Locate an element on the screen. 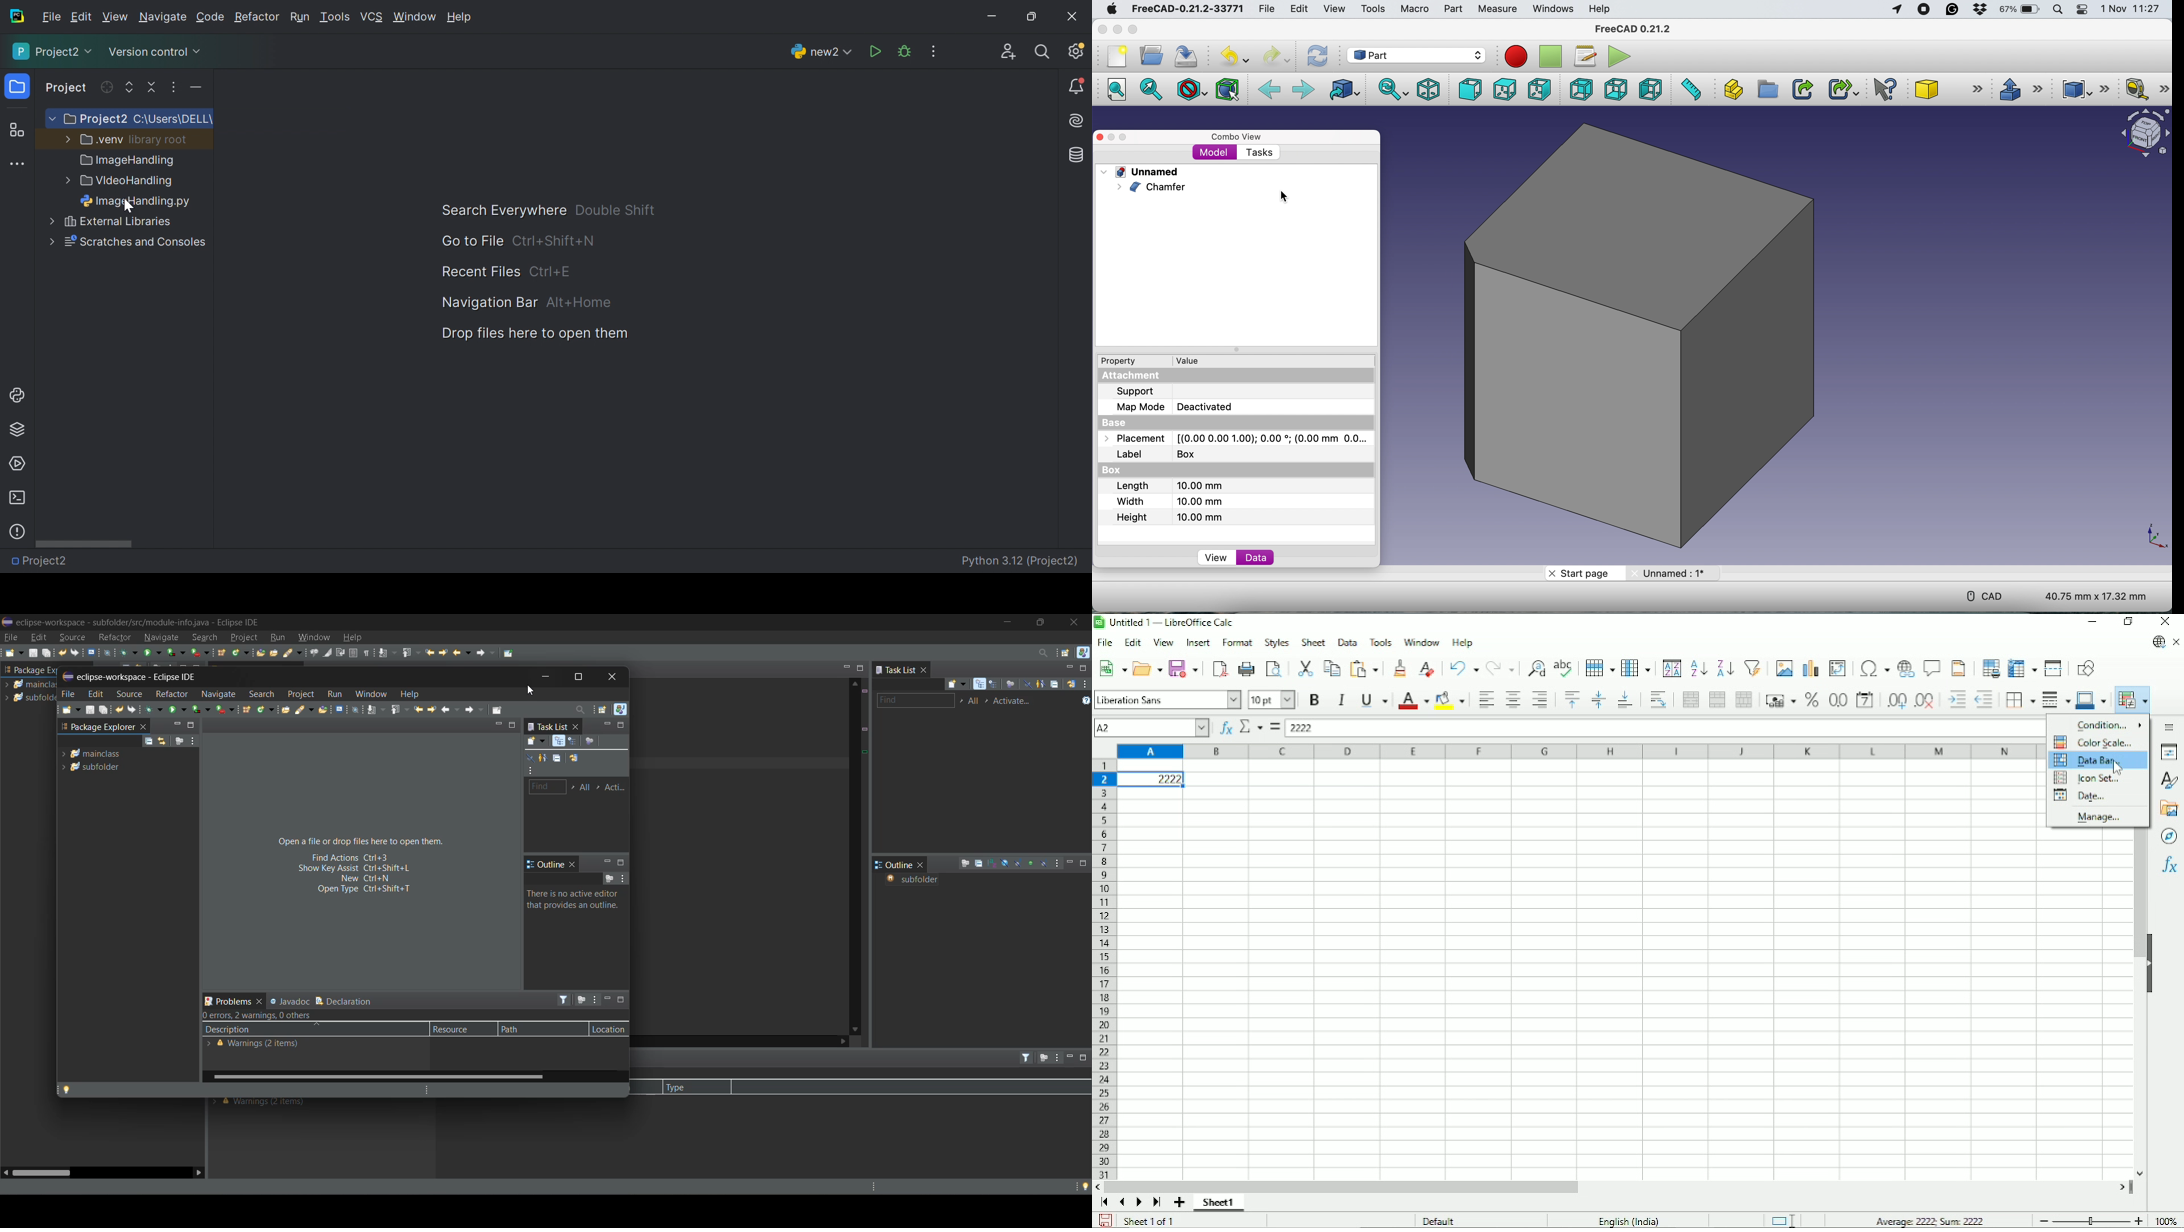 This screenshot has height=1232, width=2184. freecad is located at coordinates (1639, 29).